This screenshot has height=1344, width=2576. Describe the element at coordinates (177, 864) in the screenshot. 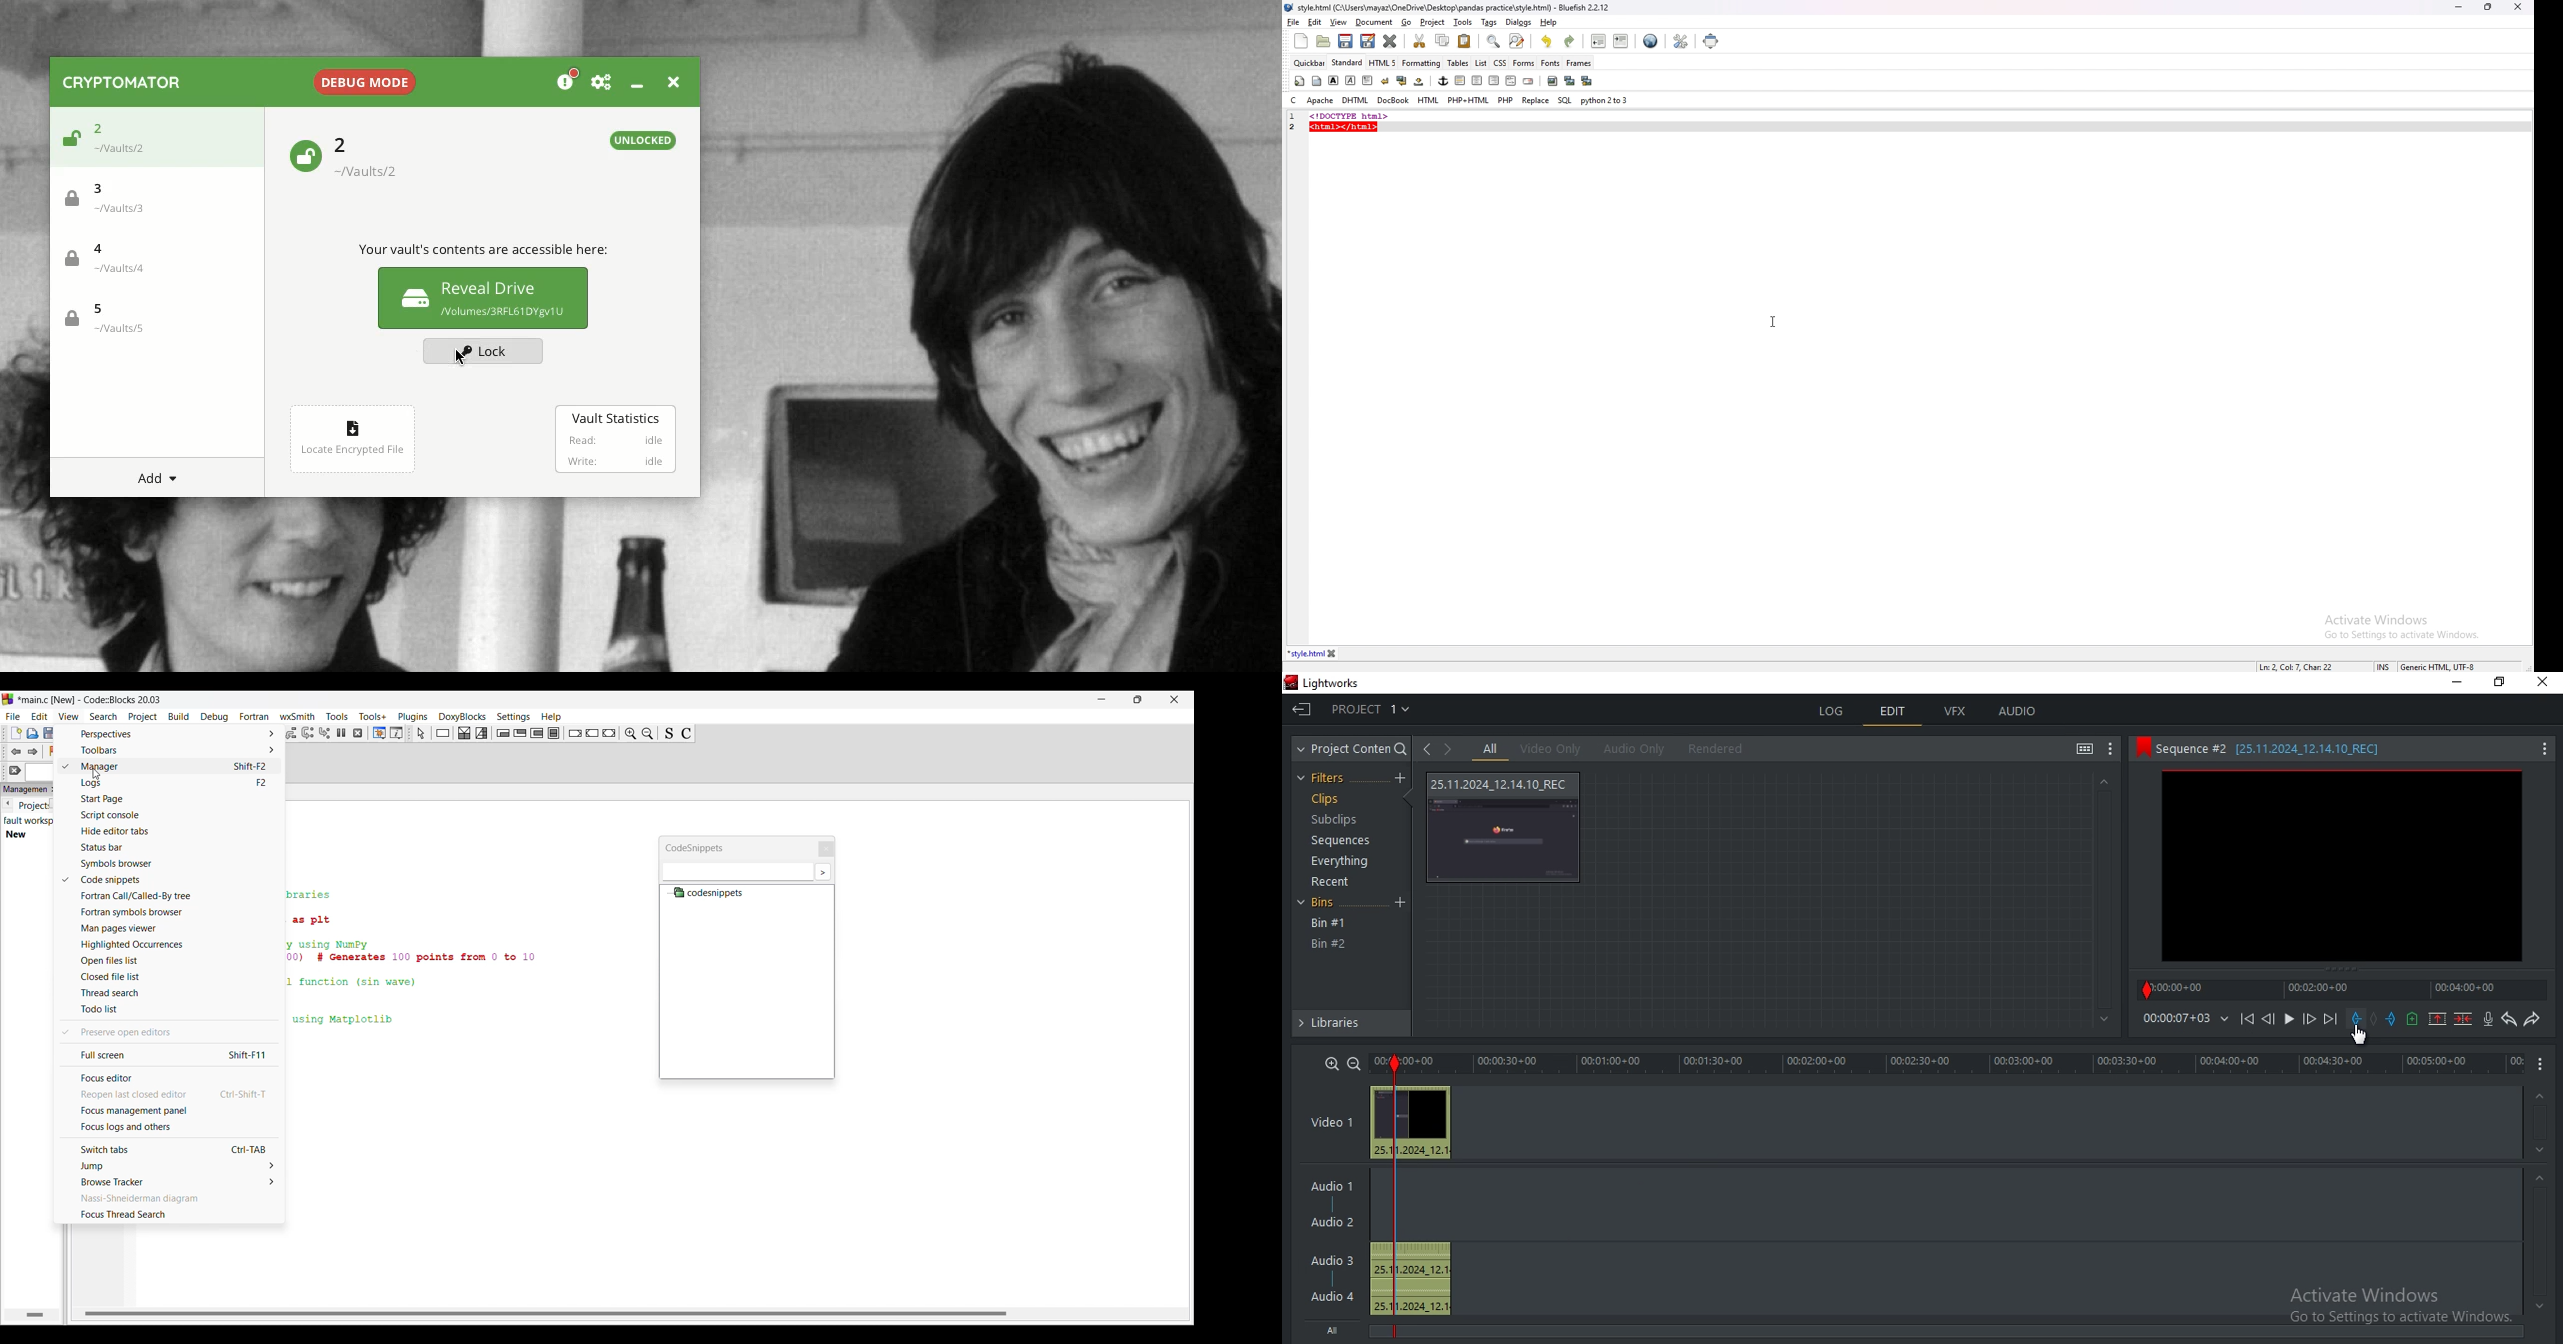

I see `Symbol browser` at that location.